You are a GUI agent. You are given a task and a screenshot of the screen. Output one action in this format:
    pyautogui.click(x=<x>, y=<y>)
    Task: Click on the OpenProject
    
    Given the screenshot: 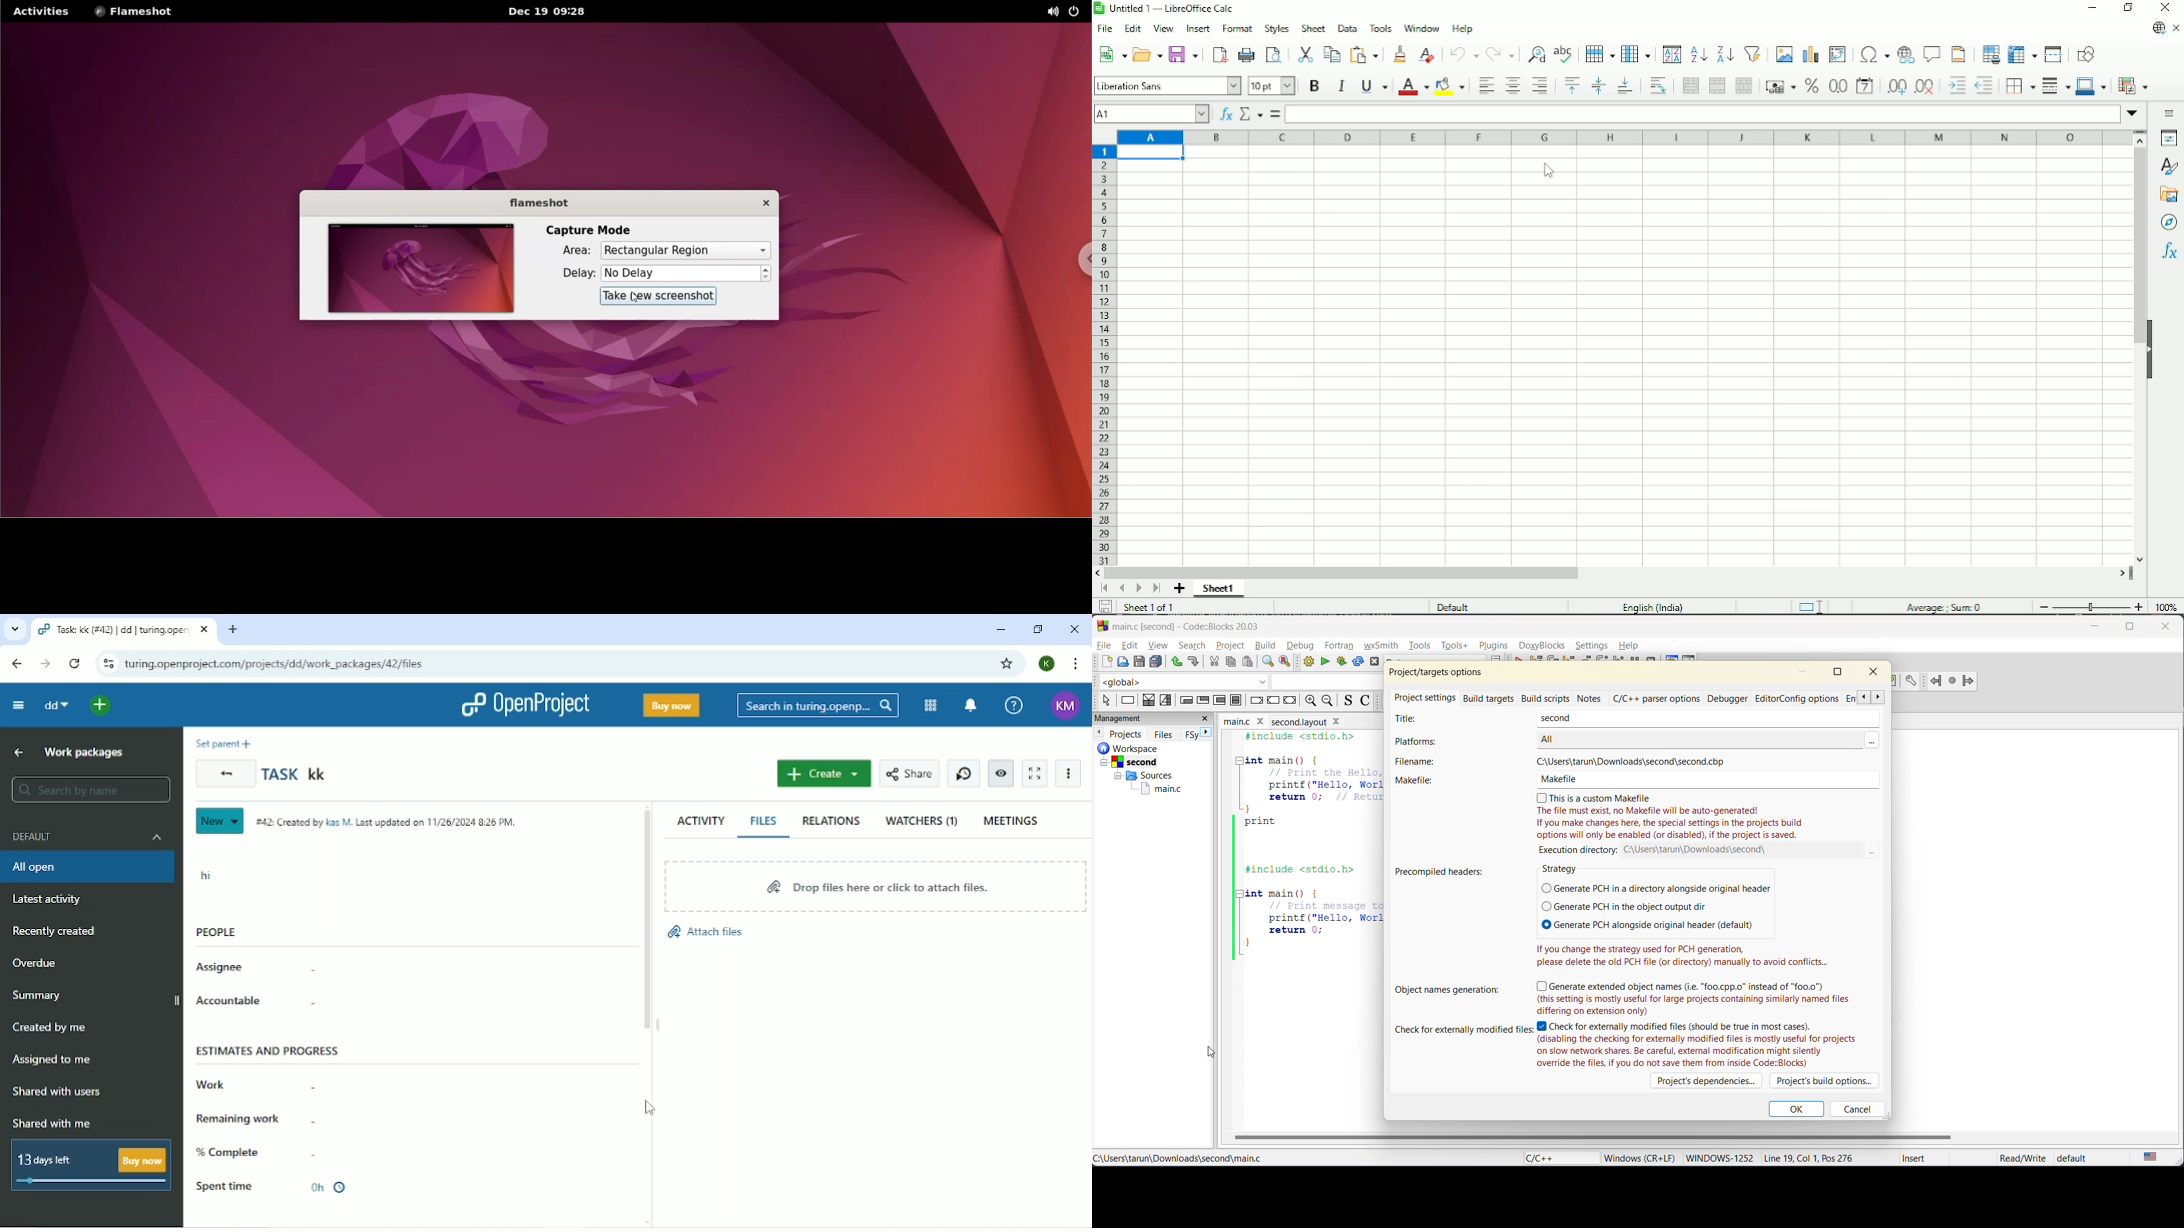 What is the action you would take?
    pyautogui.click(x=524, y=705)
    